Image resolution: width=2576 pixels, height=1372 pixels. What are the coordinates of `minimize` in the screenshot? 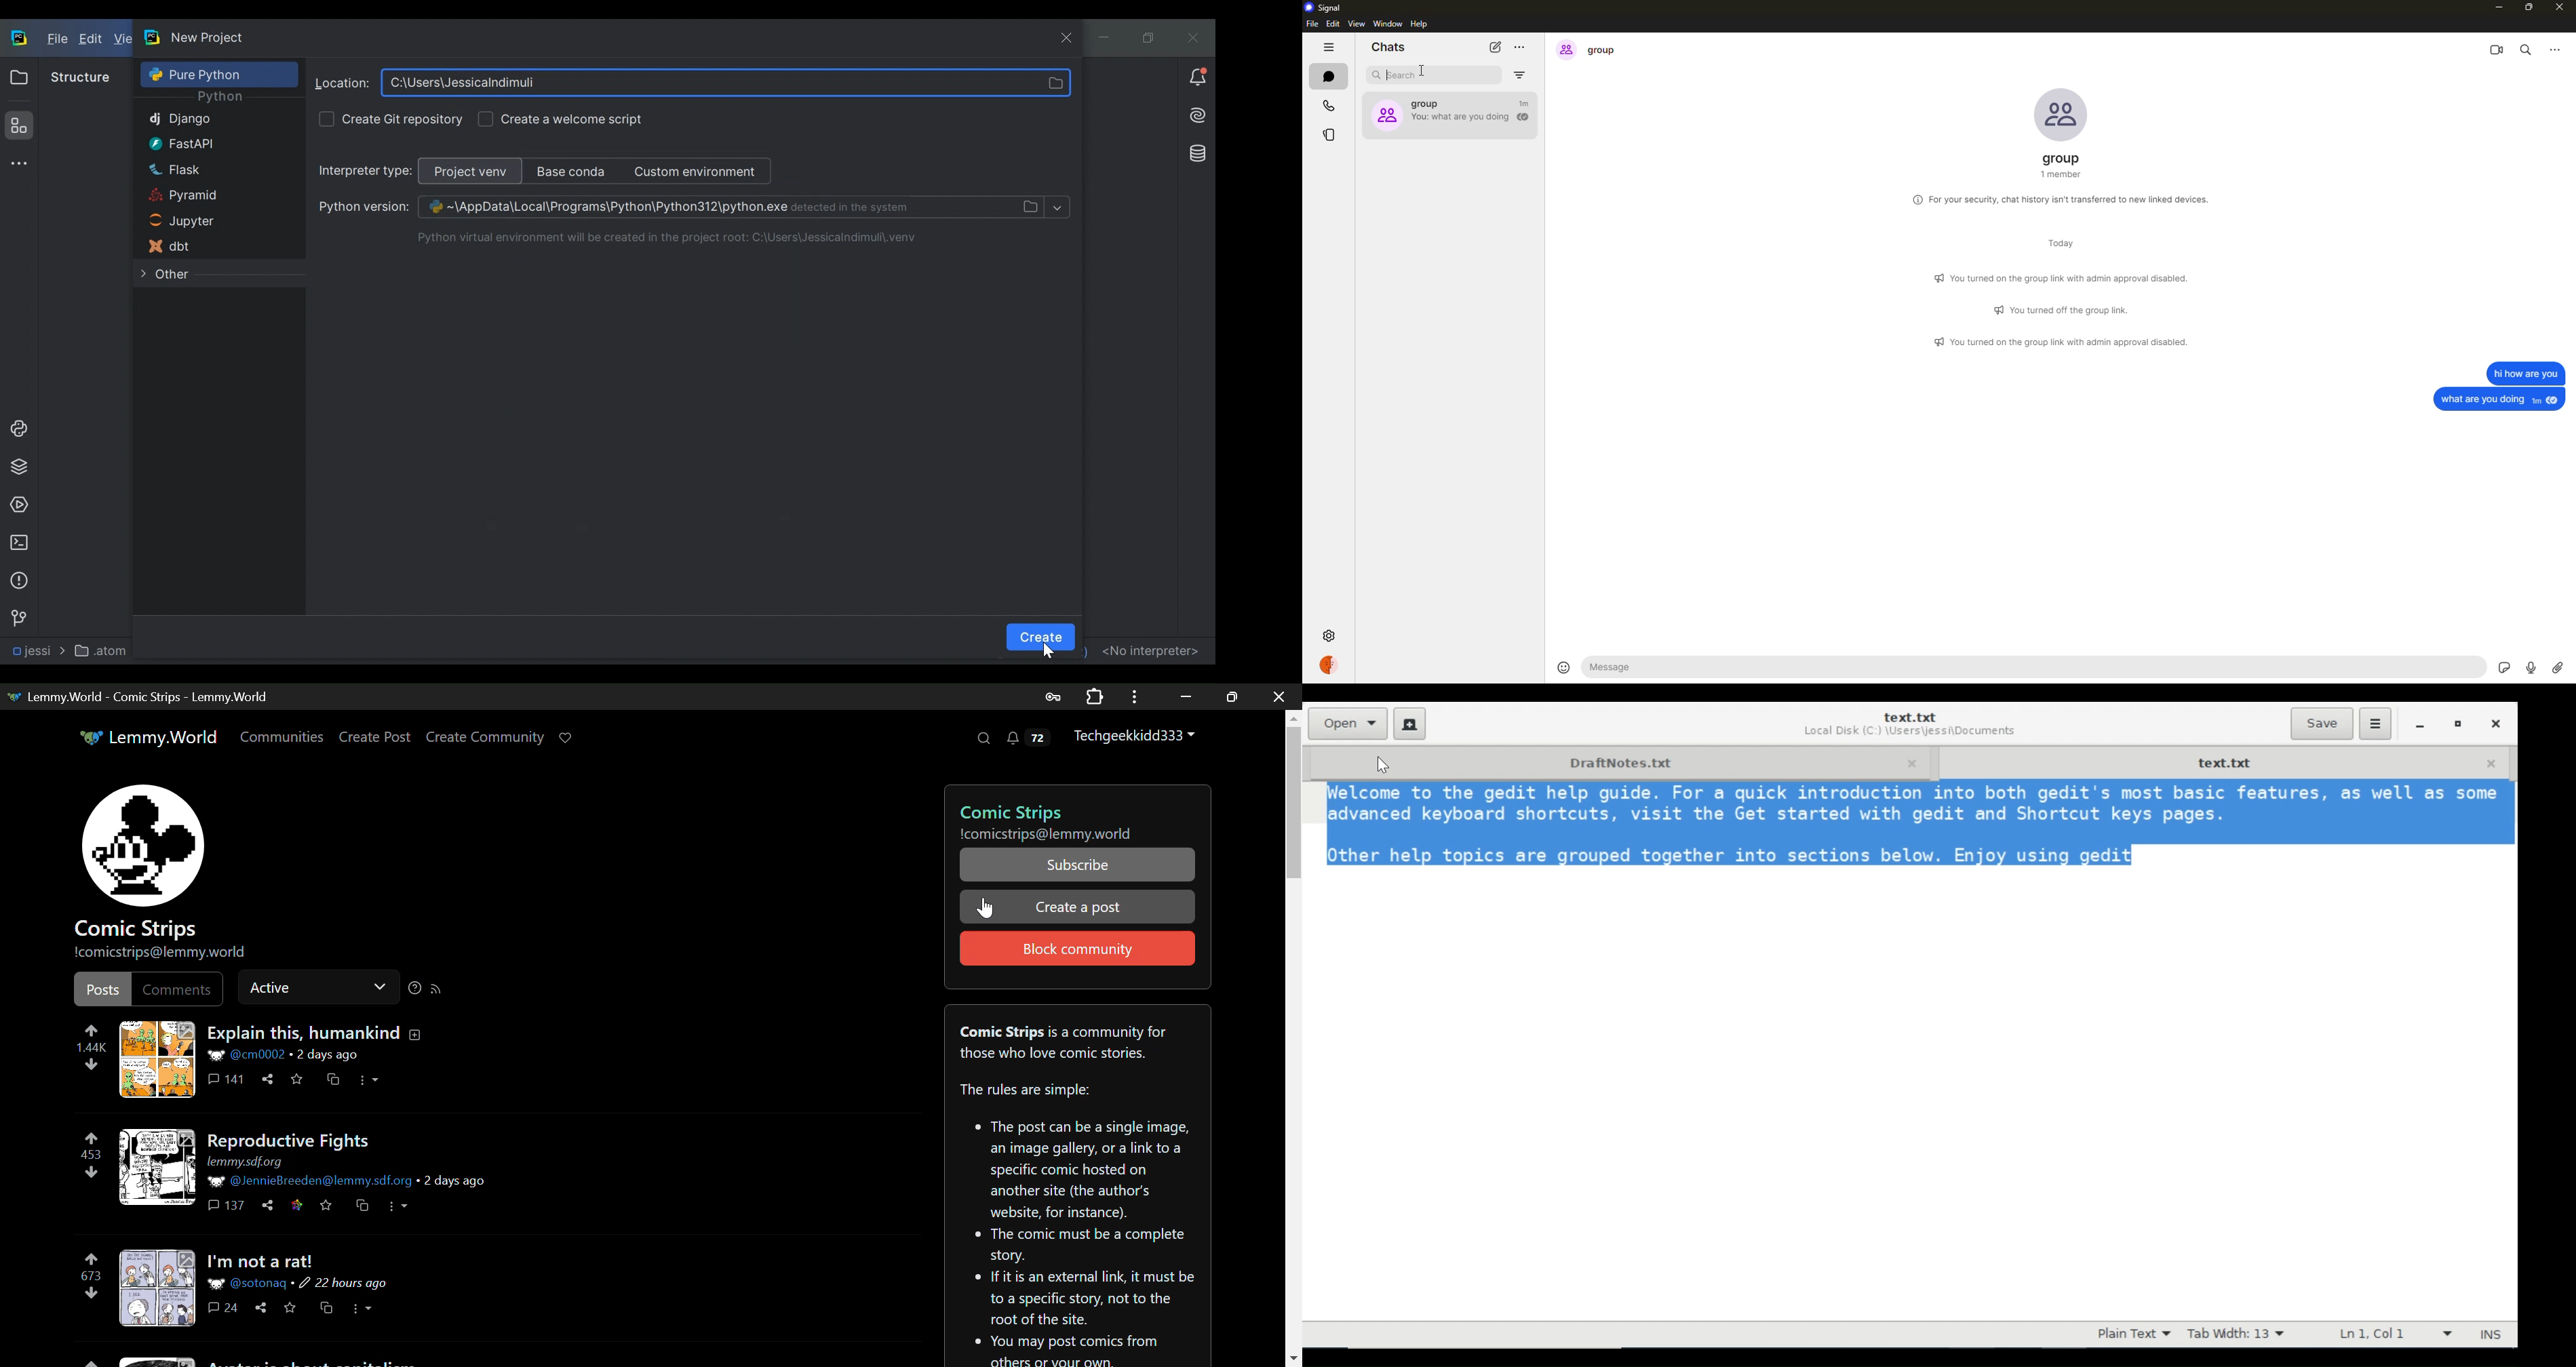 It's located at (2496, 7).